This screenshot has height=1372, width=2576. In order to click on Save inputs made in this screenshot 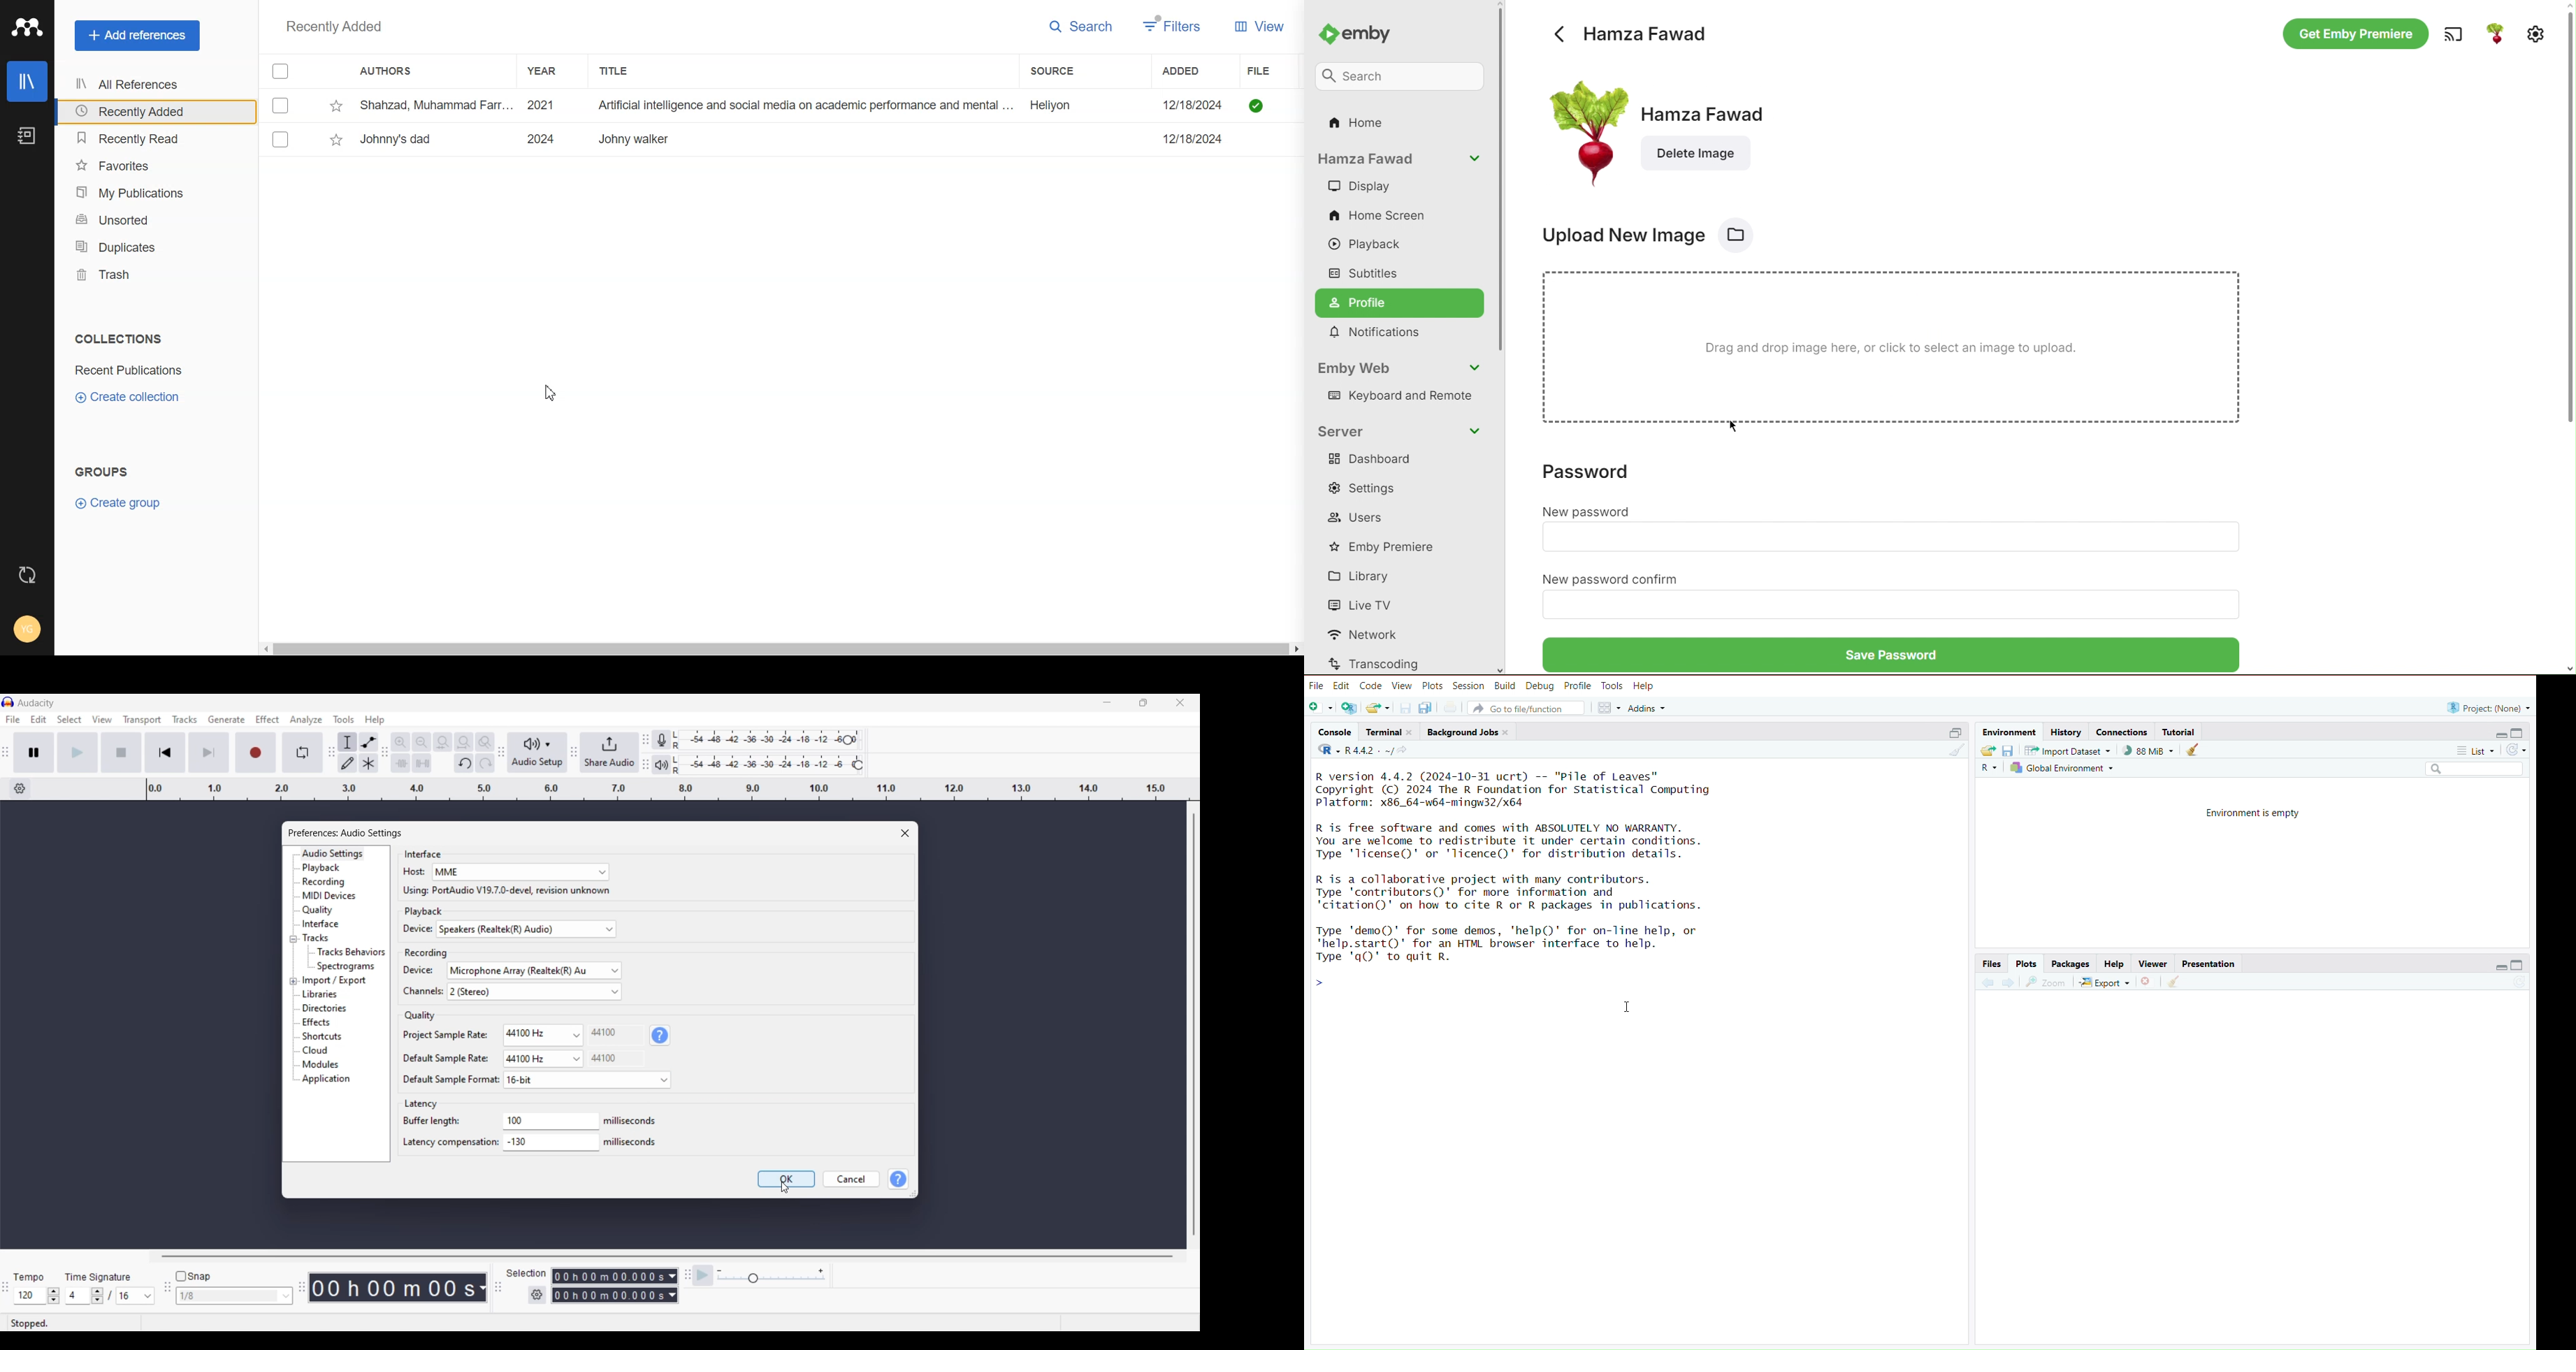, I will do `click(786, 1179)`.